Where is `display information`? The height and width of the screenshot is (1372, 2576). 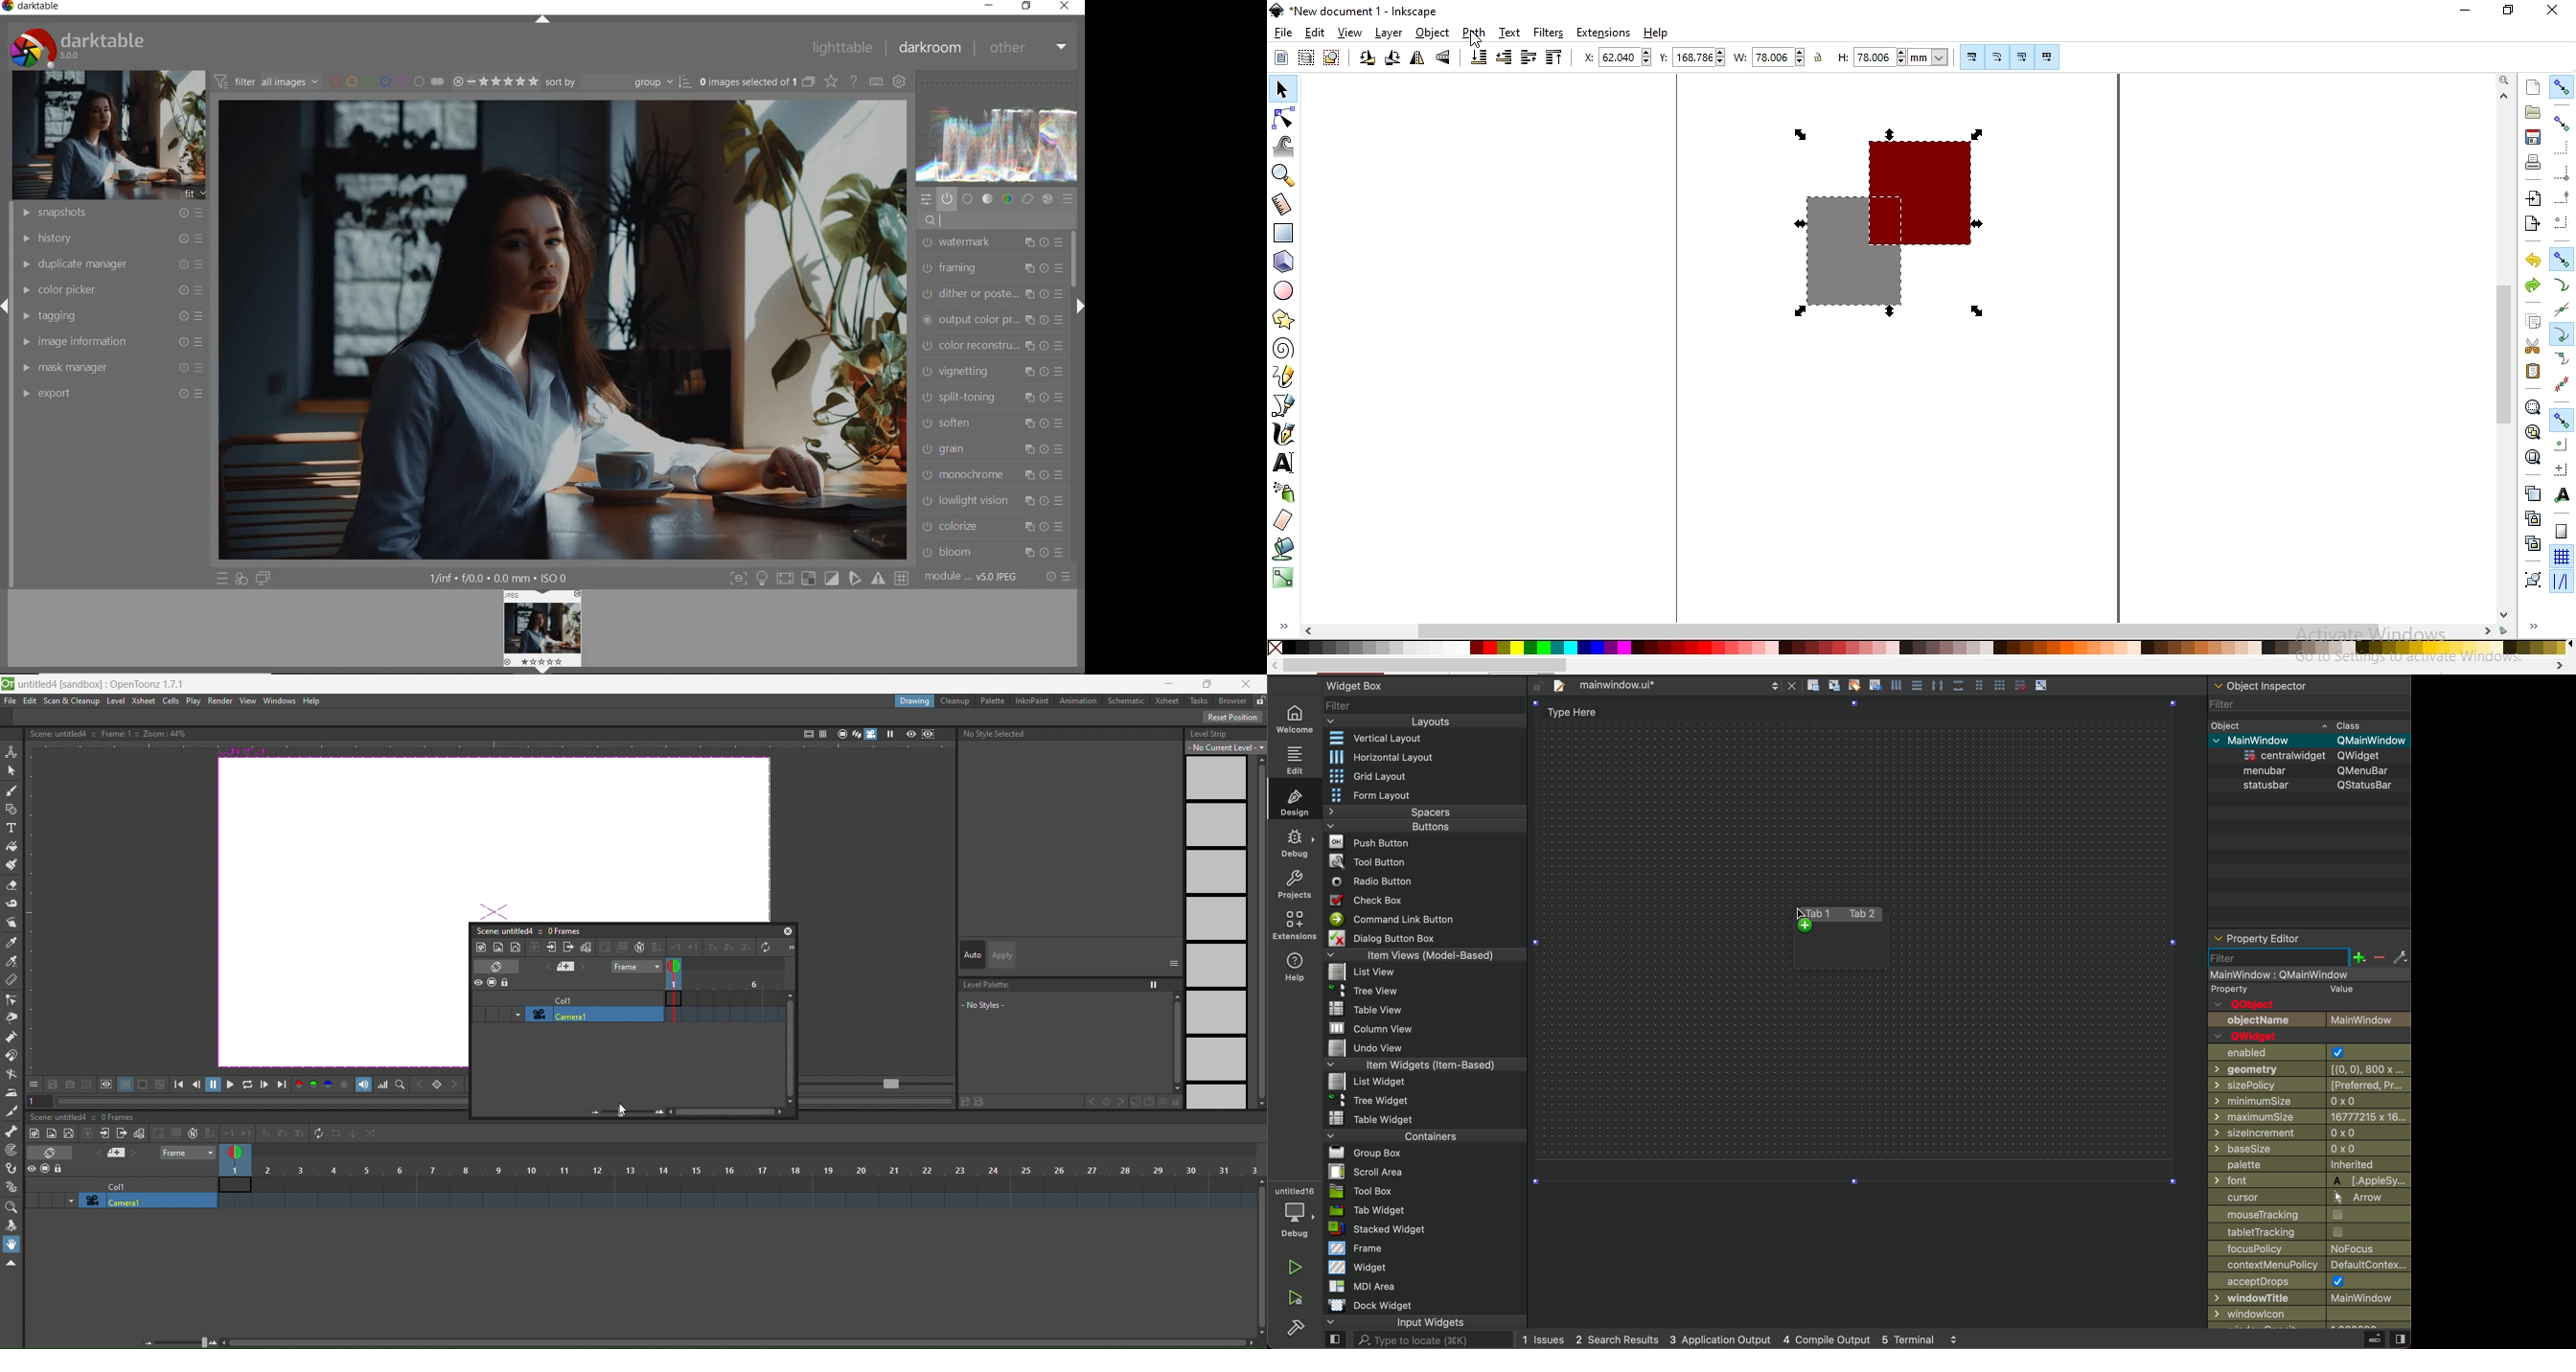 display information is located at coordinates (500, 577).